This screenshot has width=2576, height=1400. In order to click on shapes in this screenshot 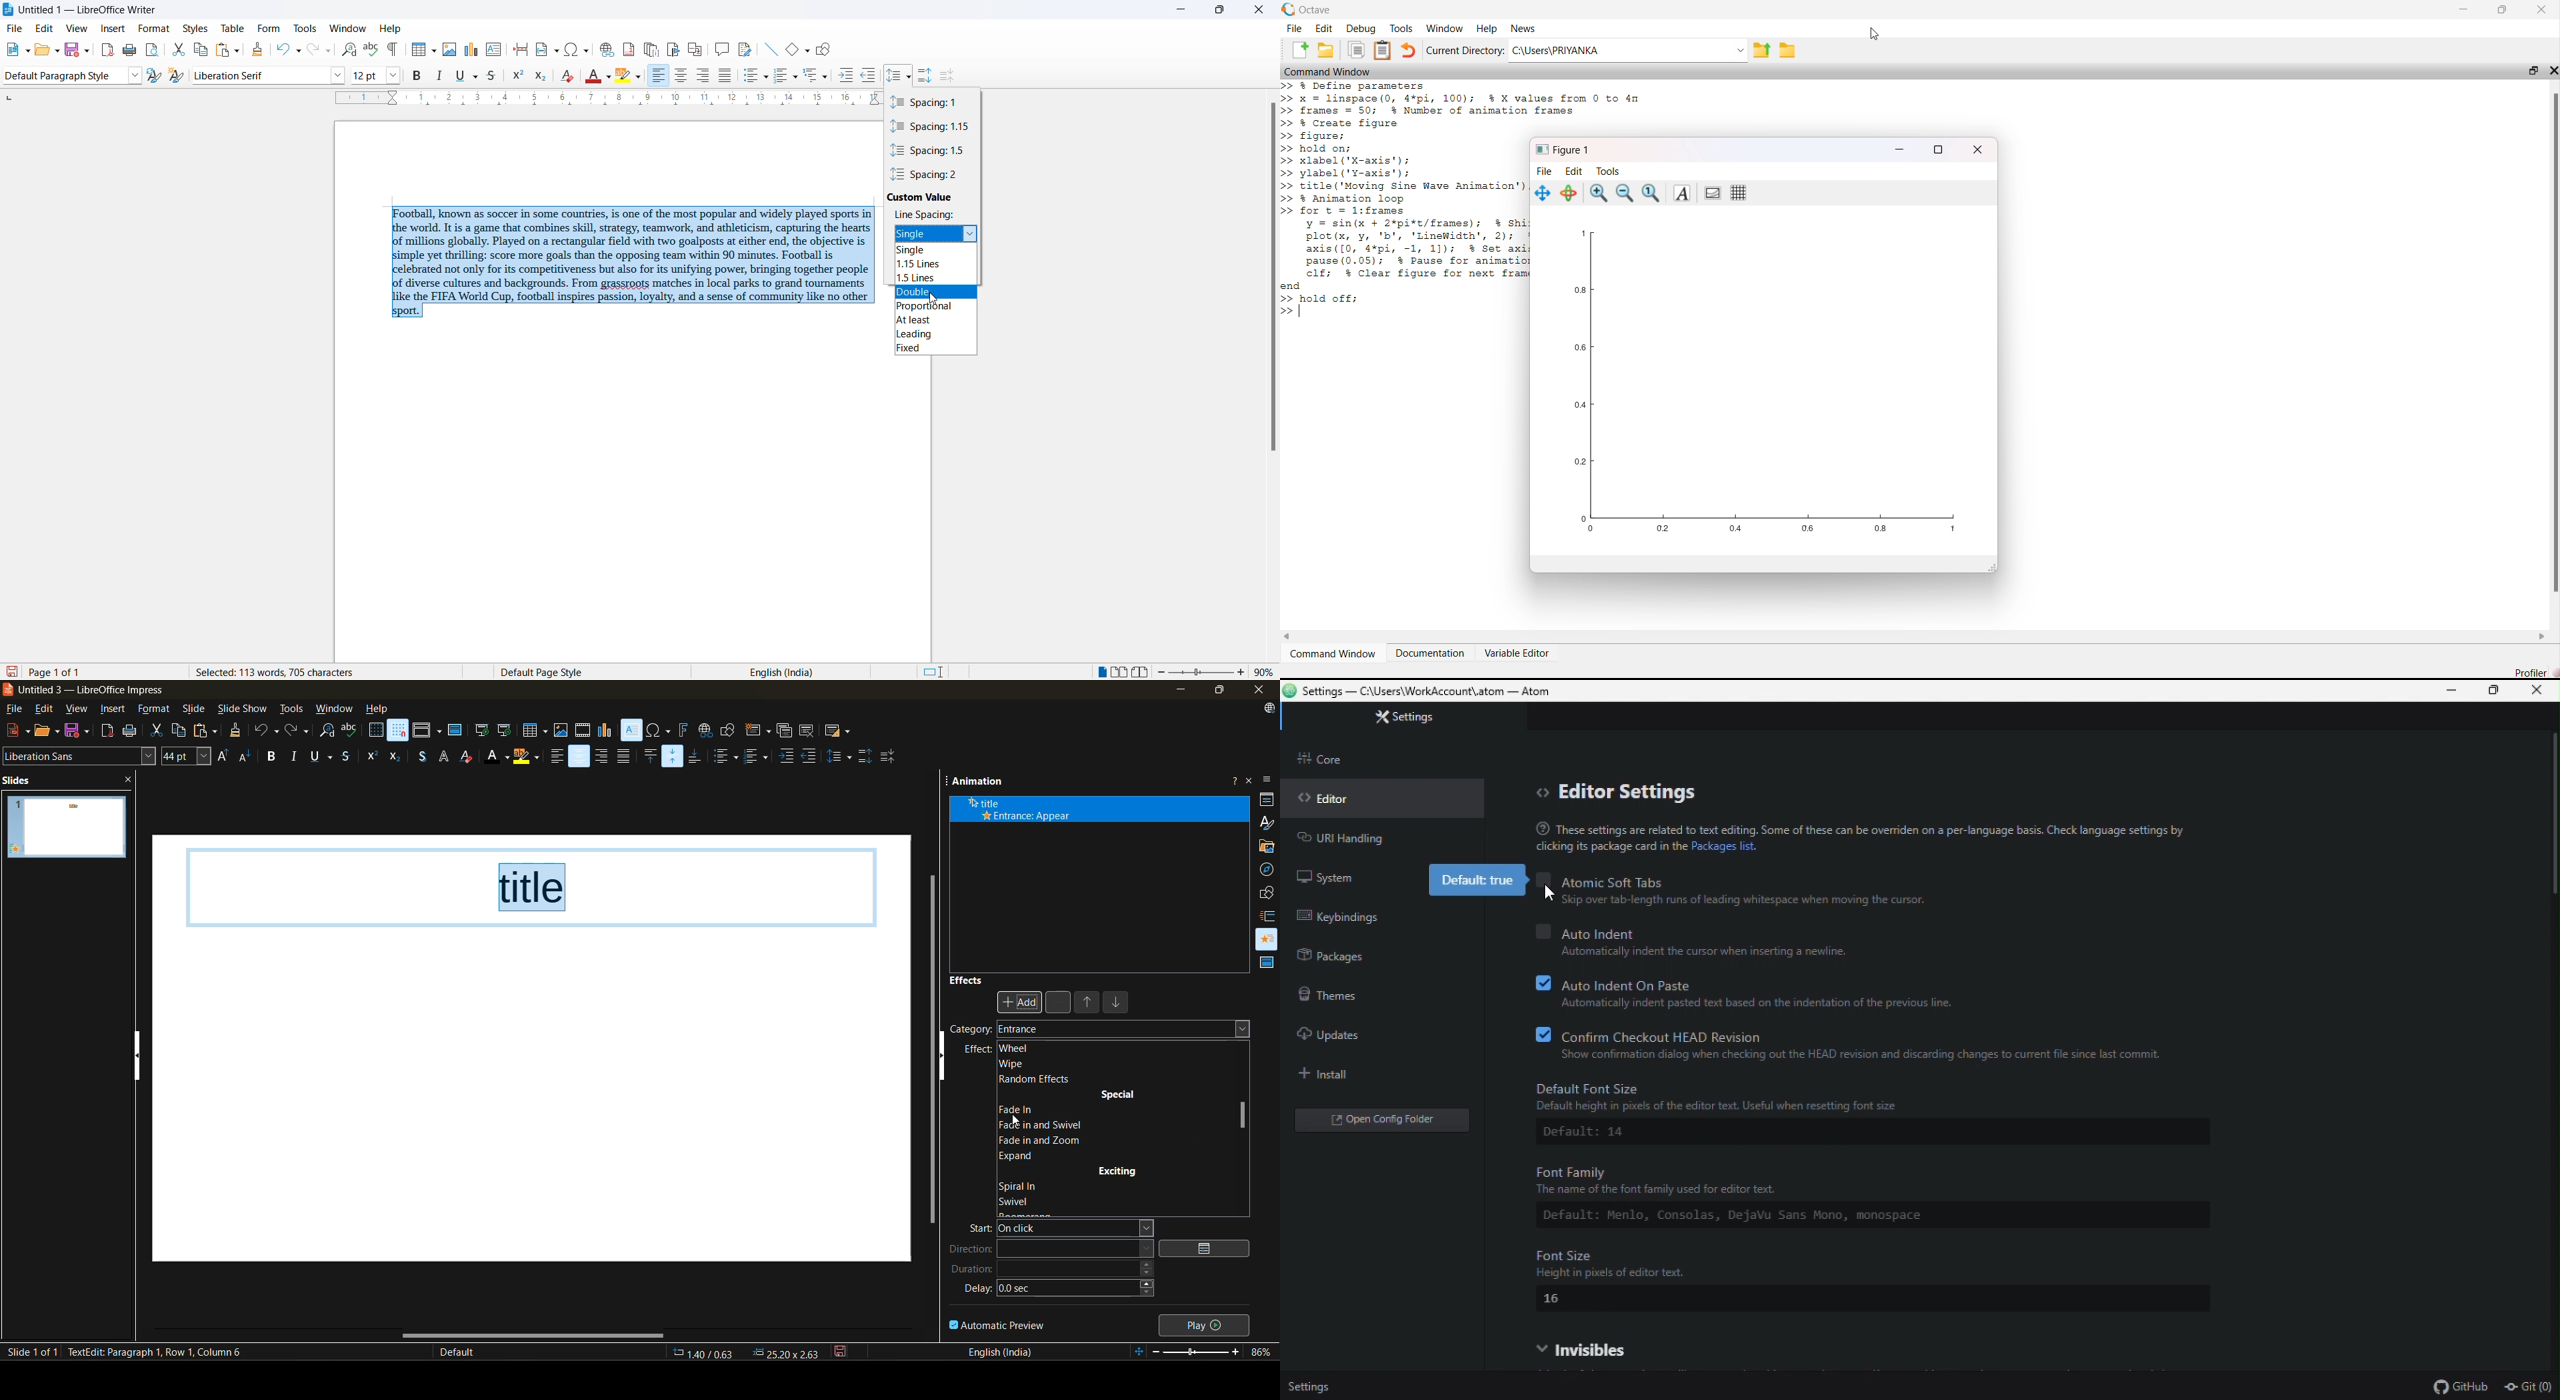, I will do `click(1268, 893)`.